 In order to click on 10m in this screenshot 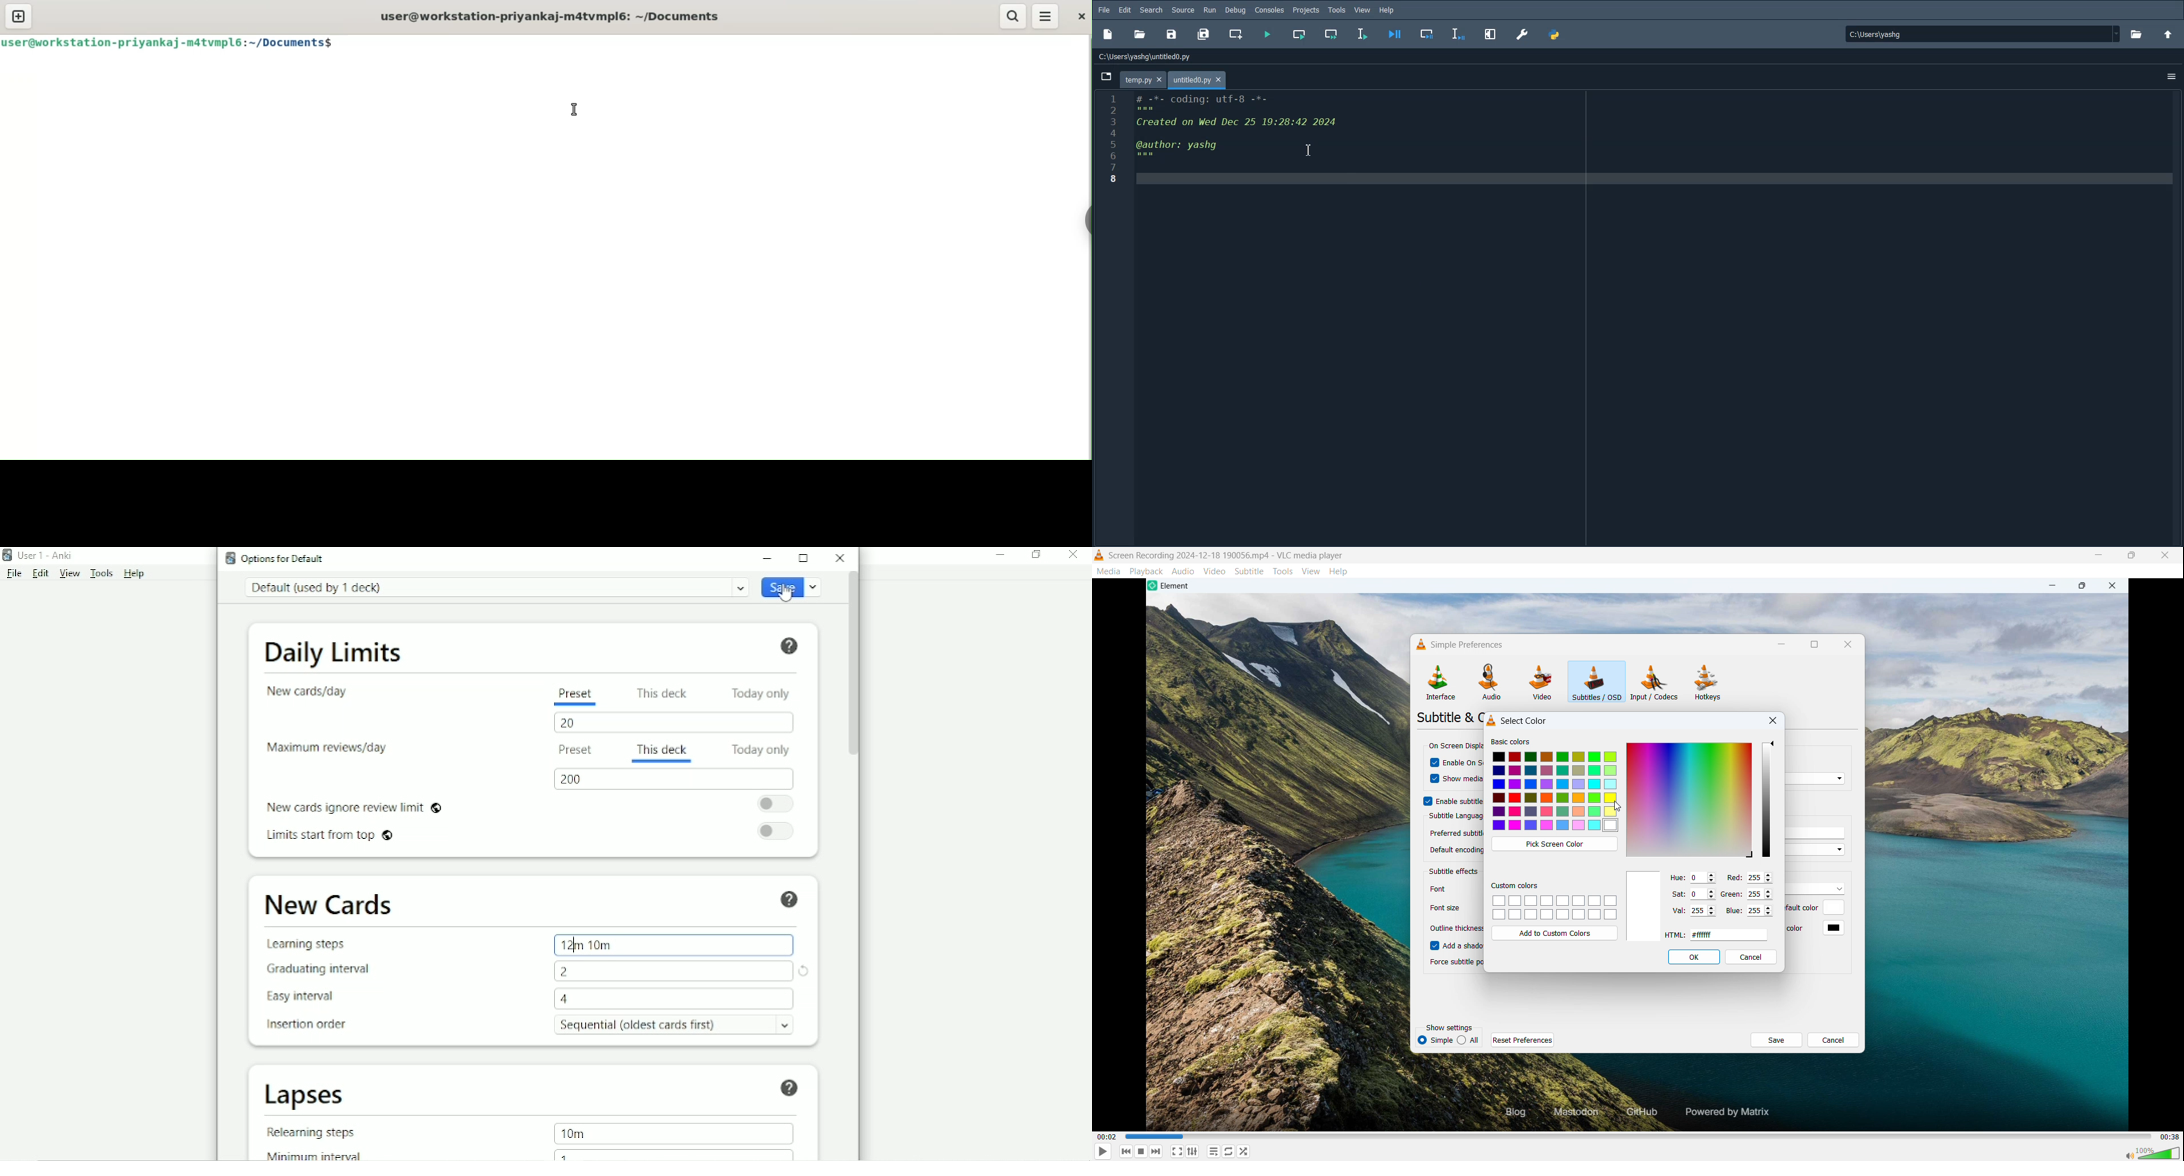, I will do `click(575, 1133)`.